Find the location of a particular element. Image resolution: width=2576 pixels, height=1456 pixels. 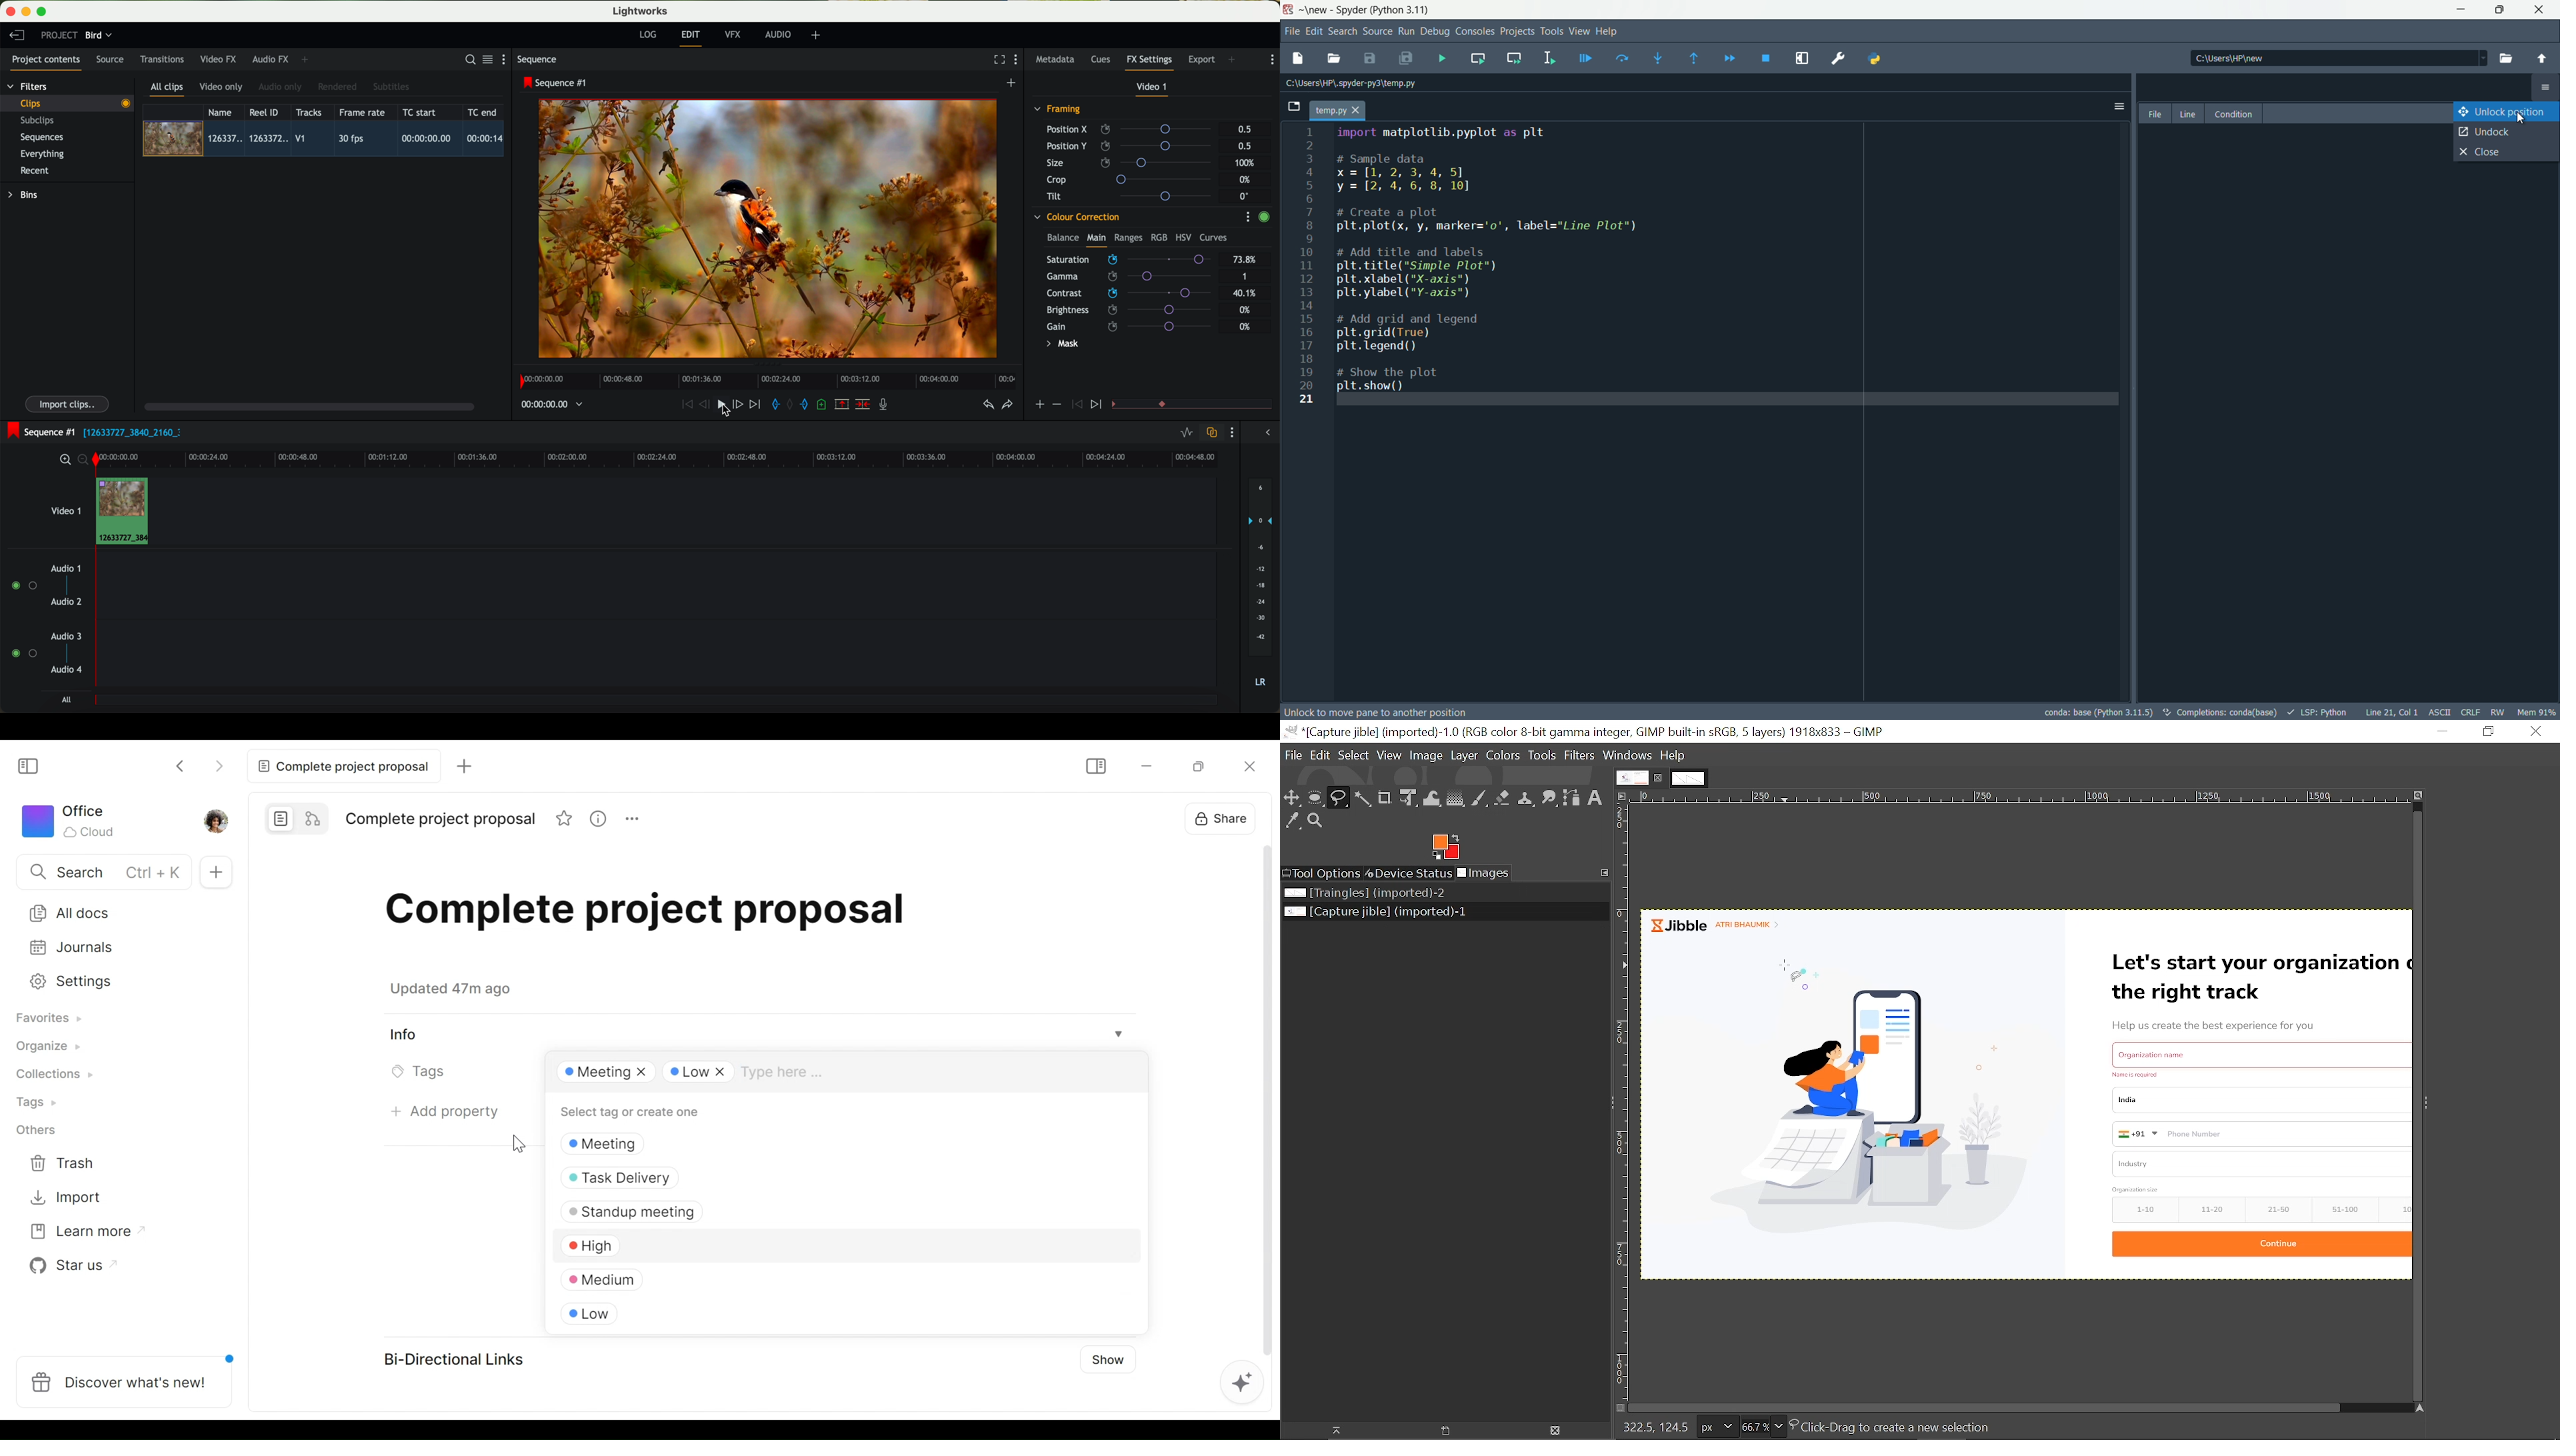

file is located at coordinates (2152, 113).